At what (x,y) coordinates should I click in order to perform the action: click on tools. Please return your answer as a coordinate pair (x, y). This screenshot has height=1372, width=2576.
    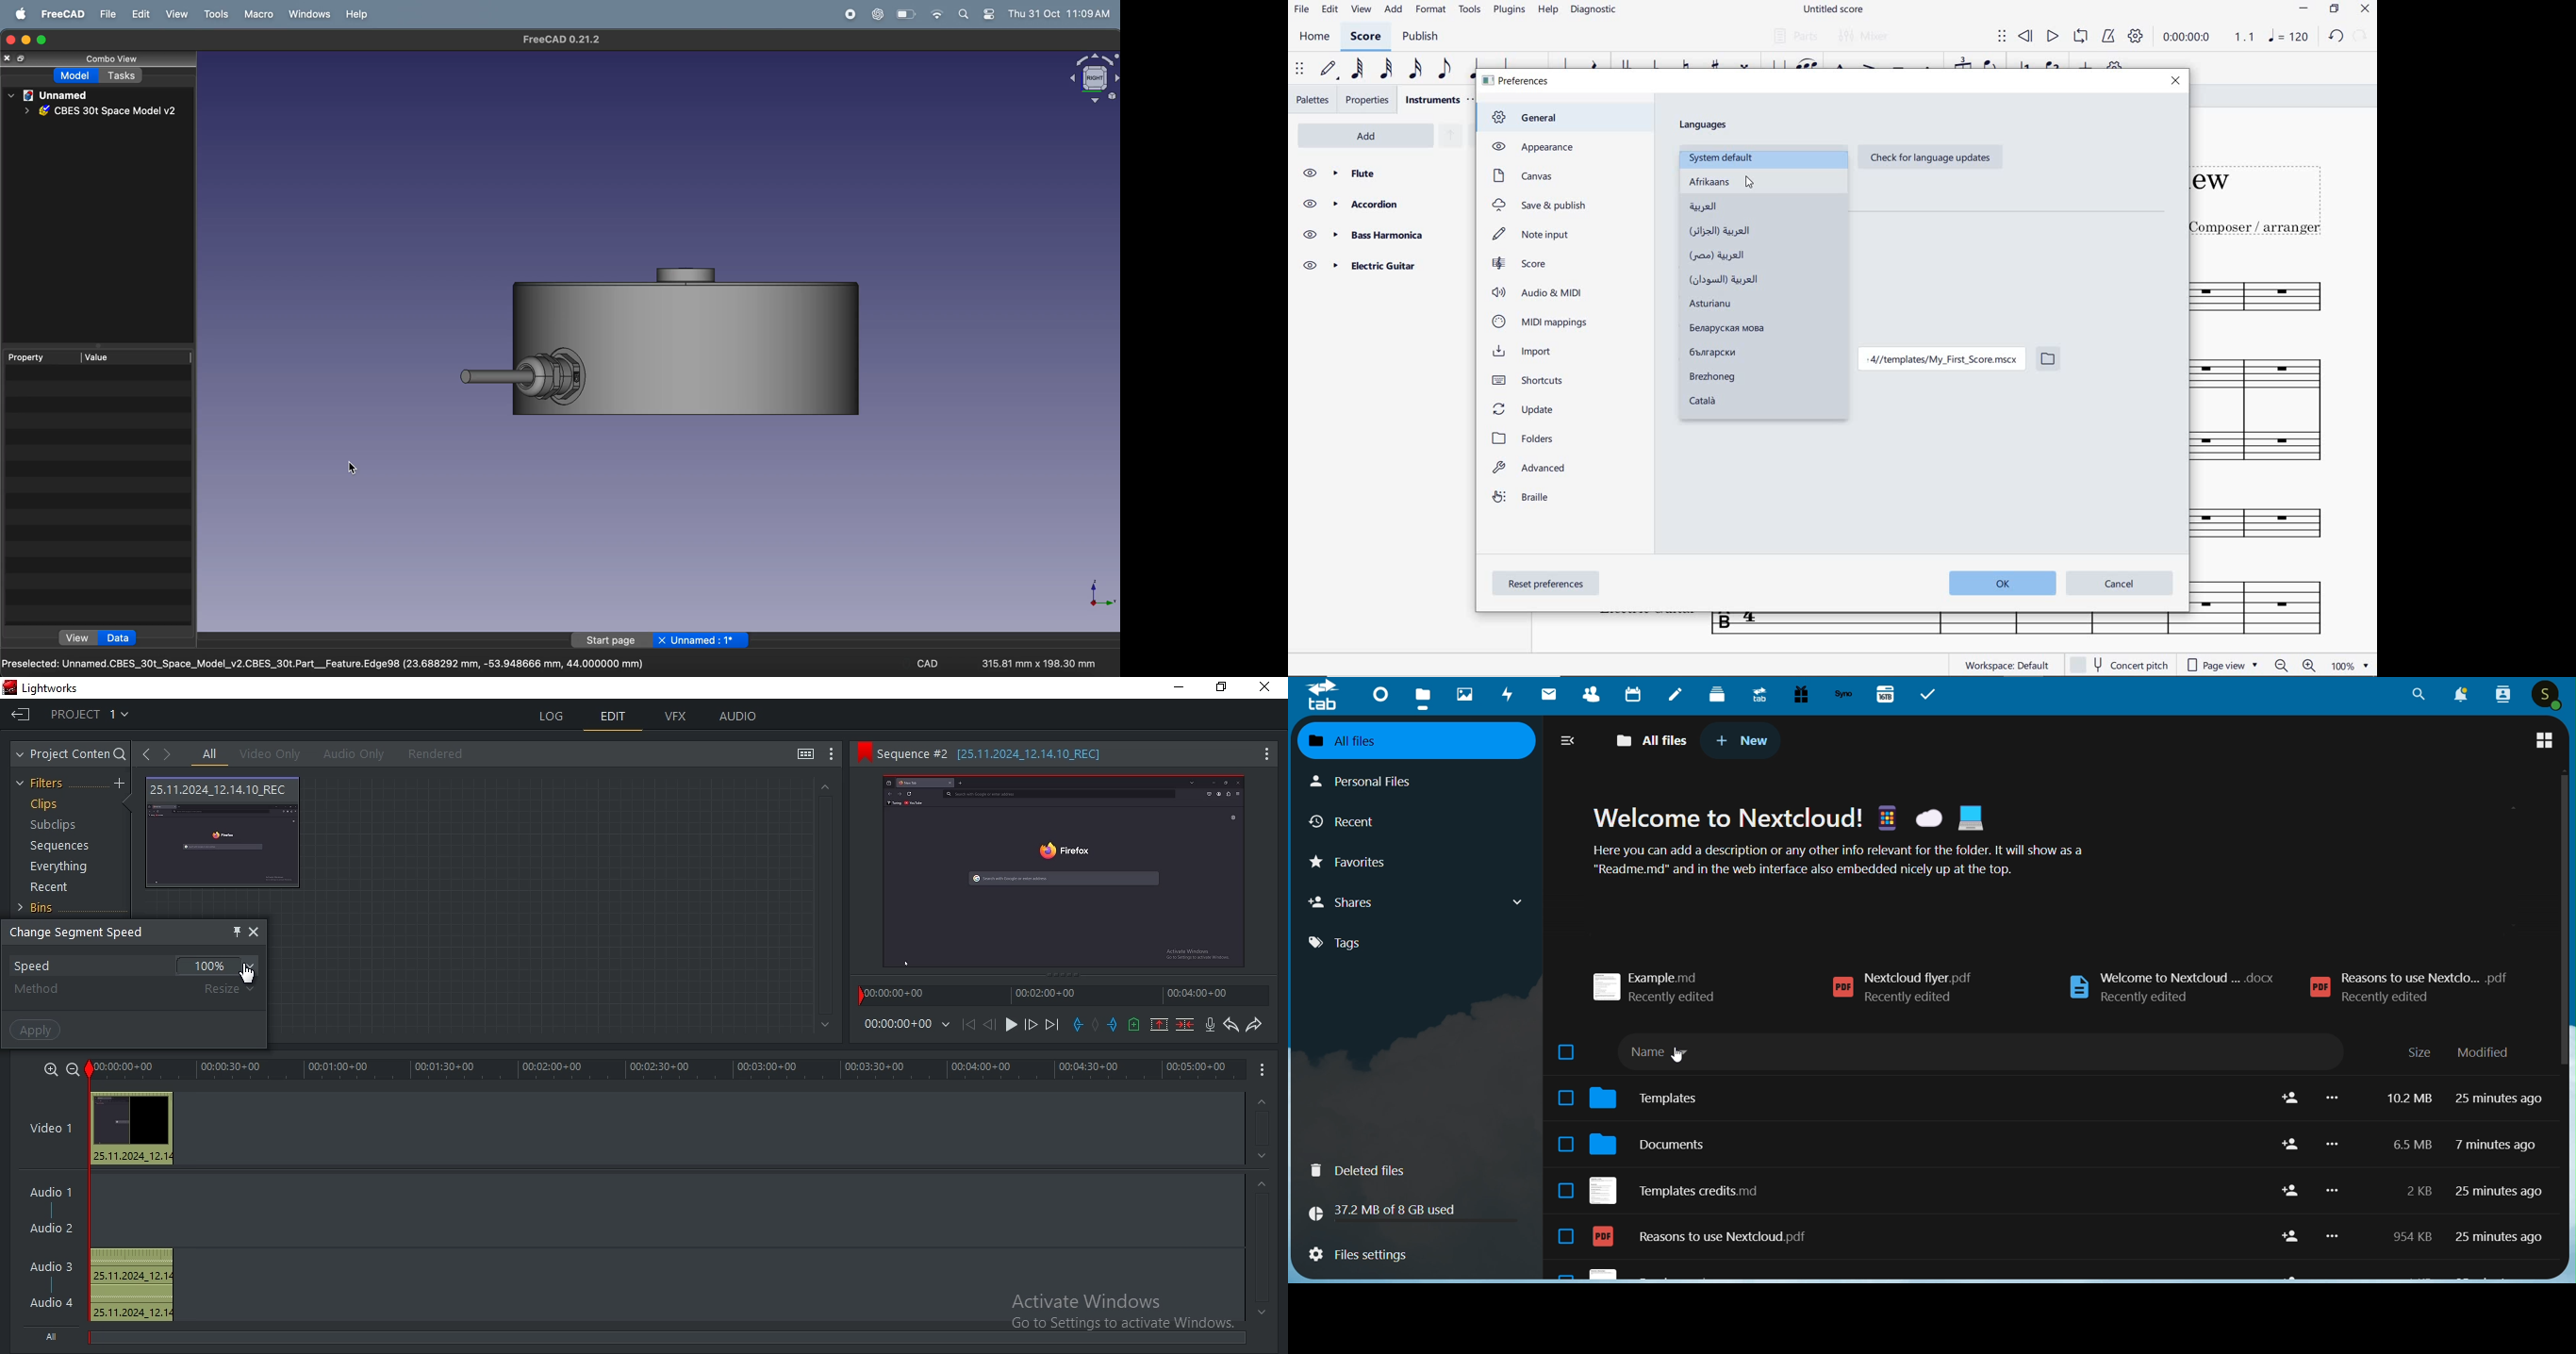
    Looking at the image, I should click on (1472, 12).